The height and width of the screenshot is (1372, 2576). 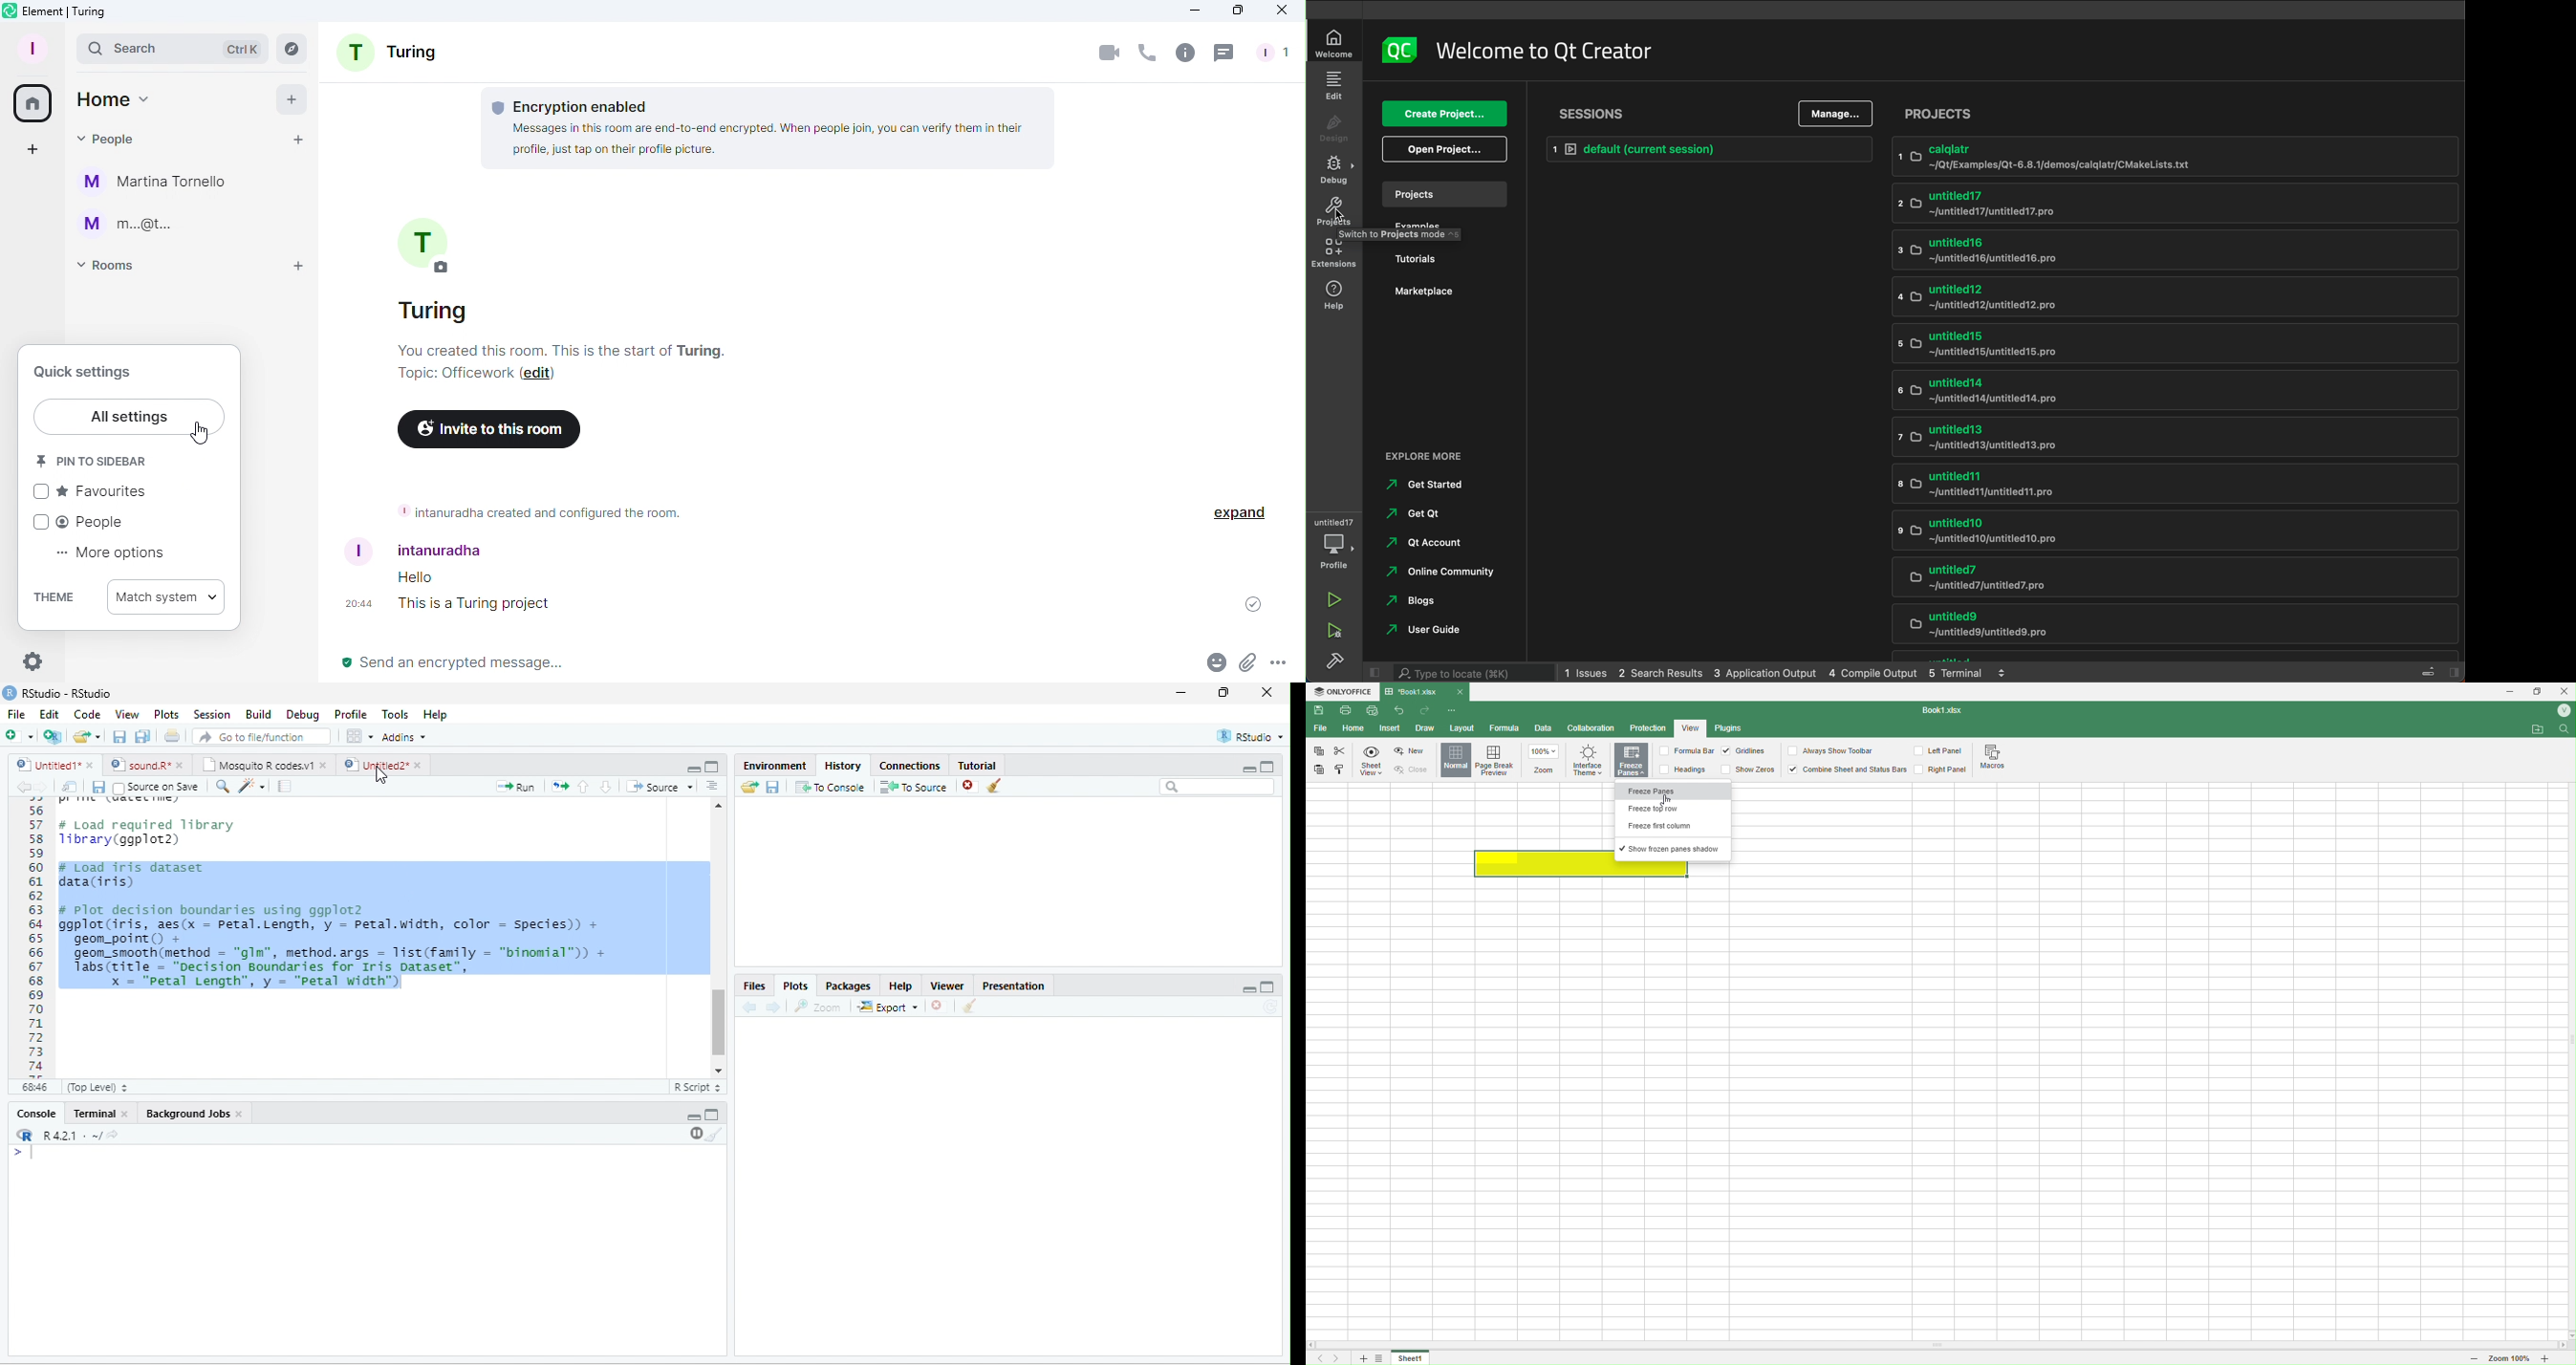 I want to click on rerun, so click(x=560, y=786).